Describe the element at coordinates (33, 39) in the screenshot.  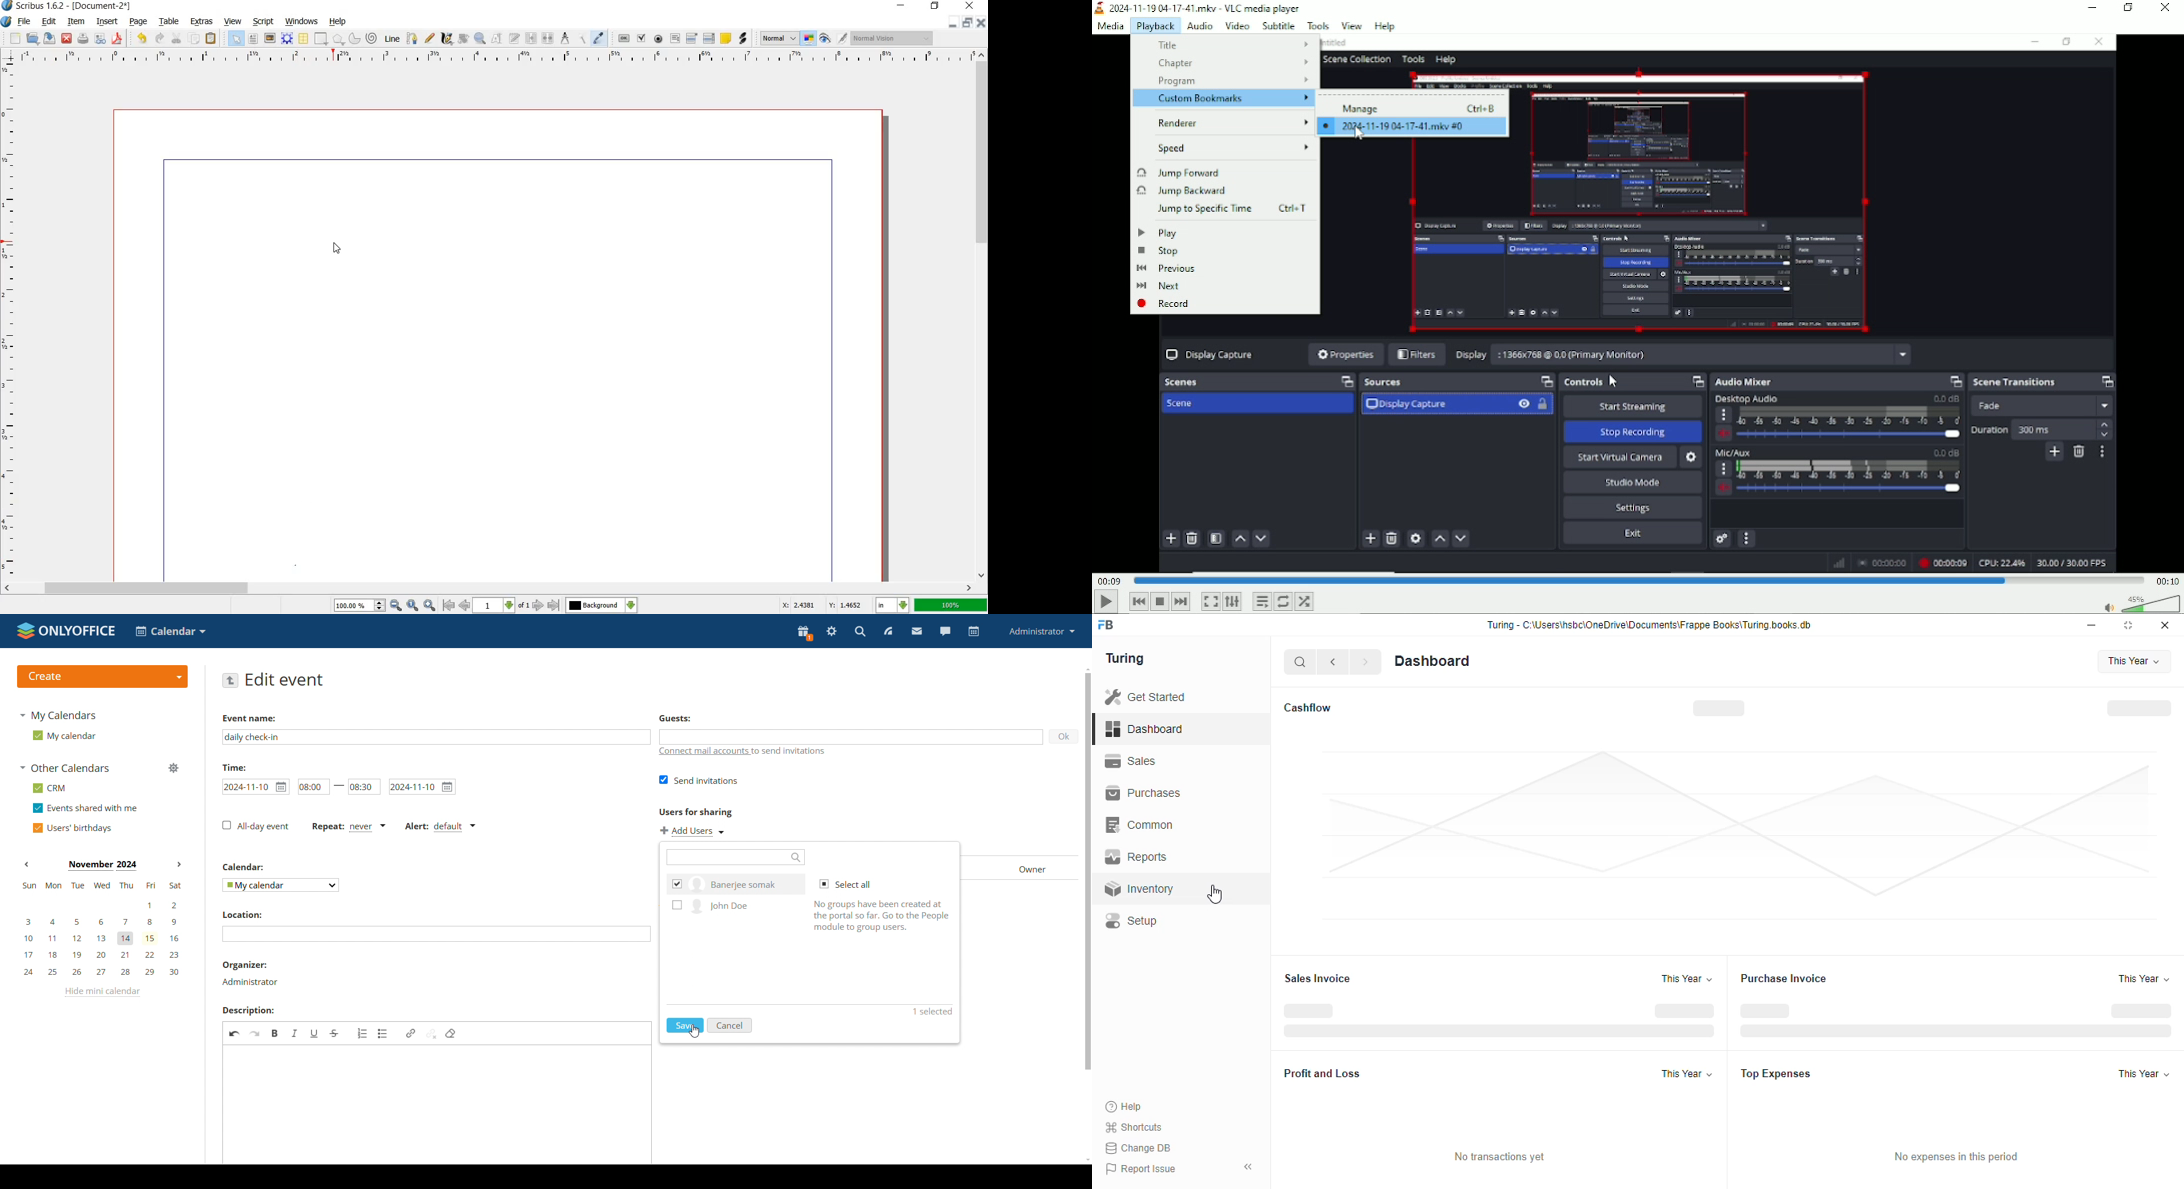
I see `OPEN` at that location.